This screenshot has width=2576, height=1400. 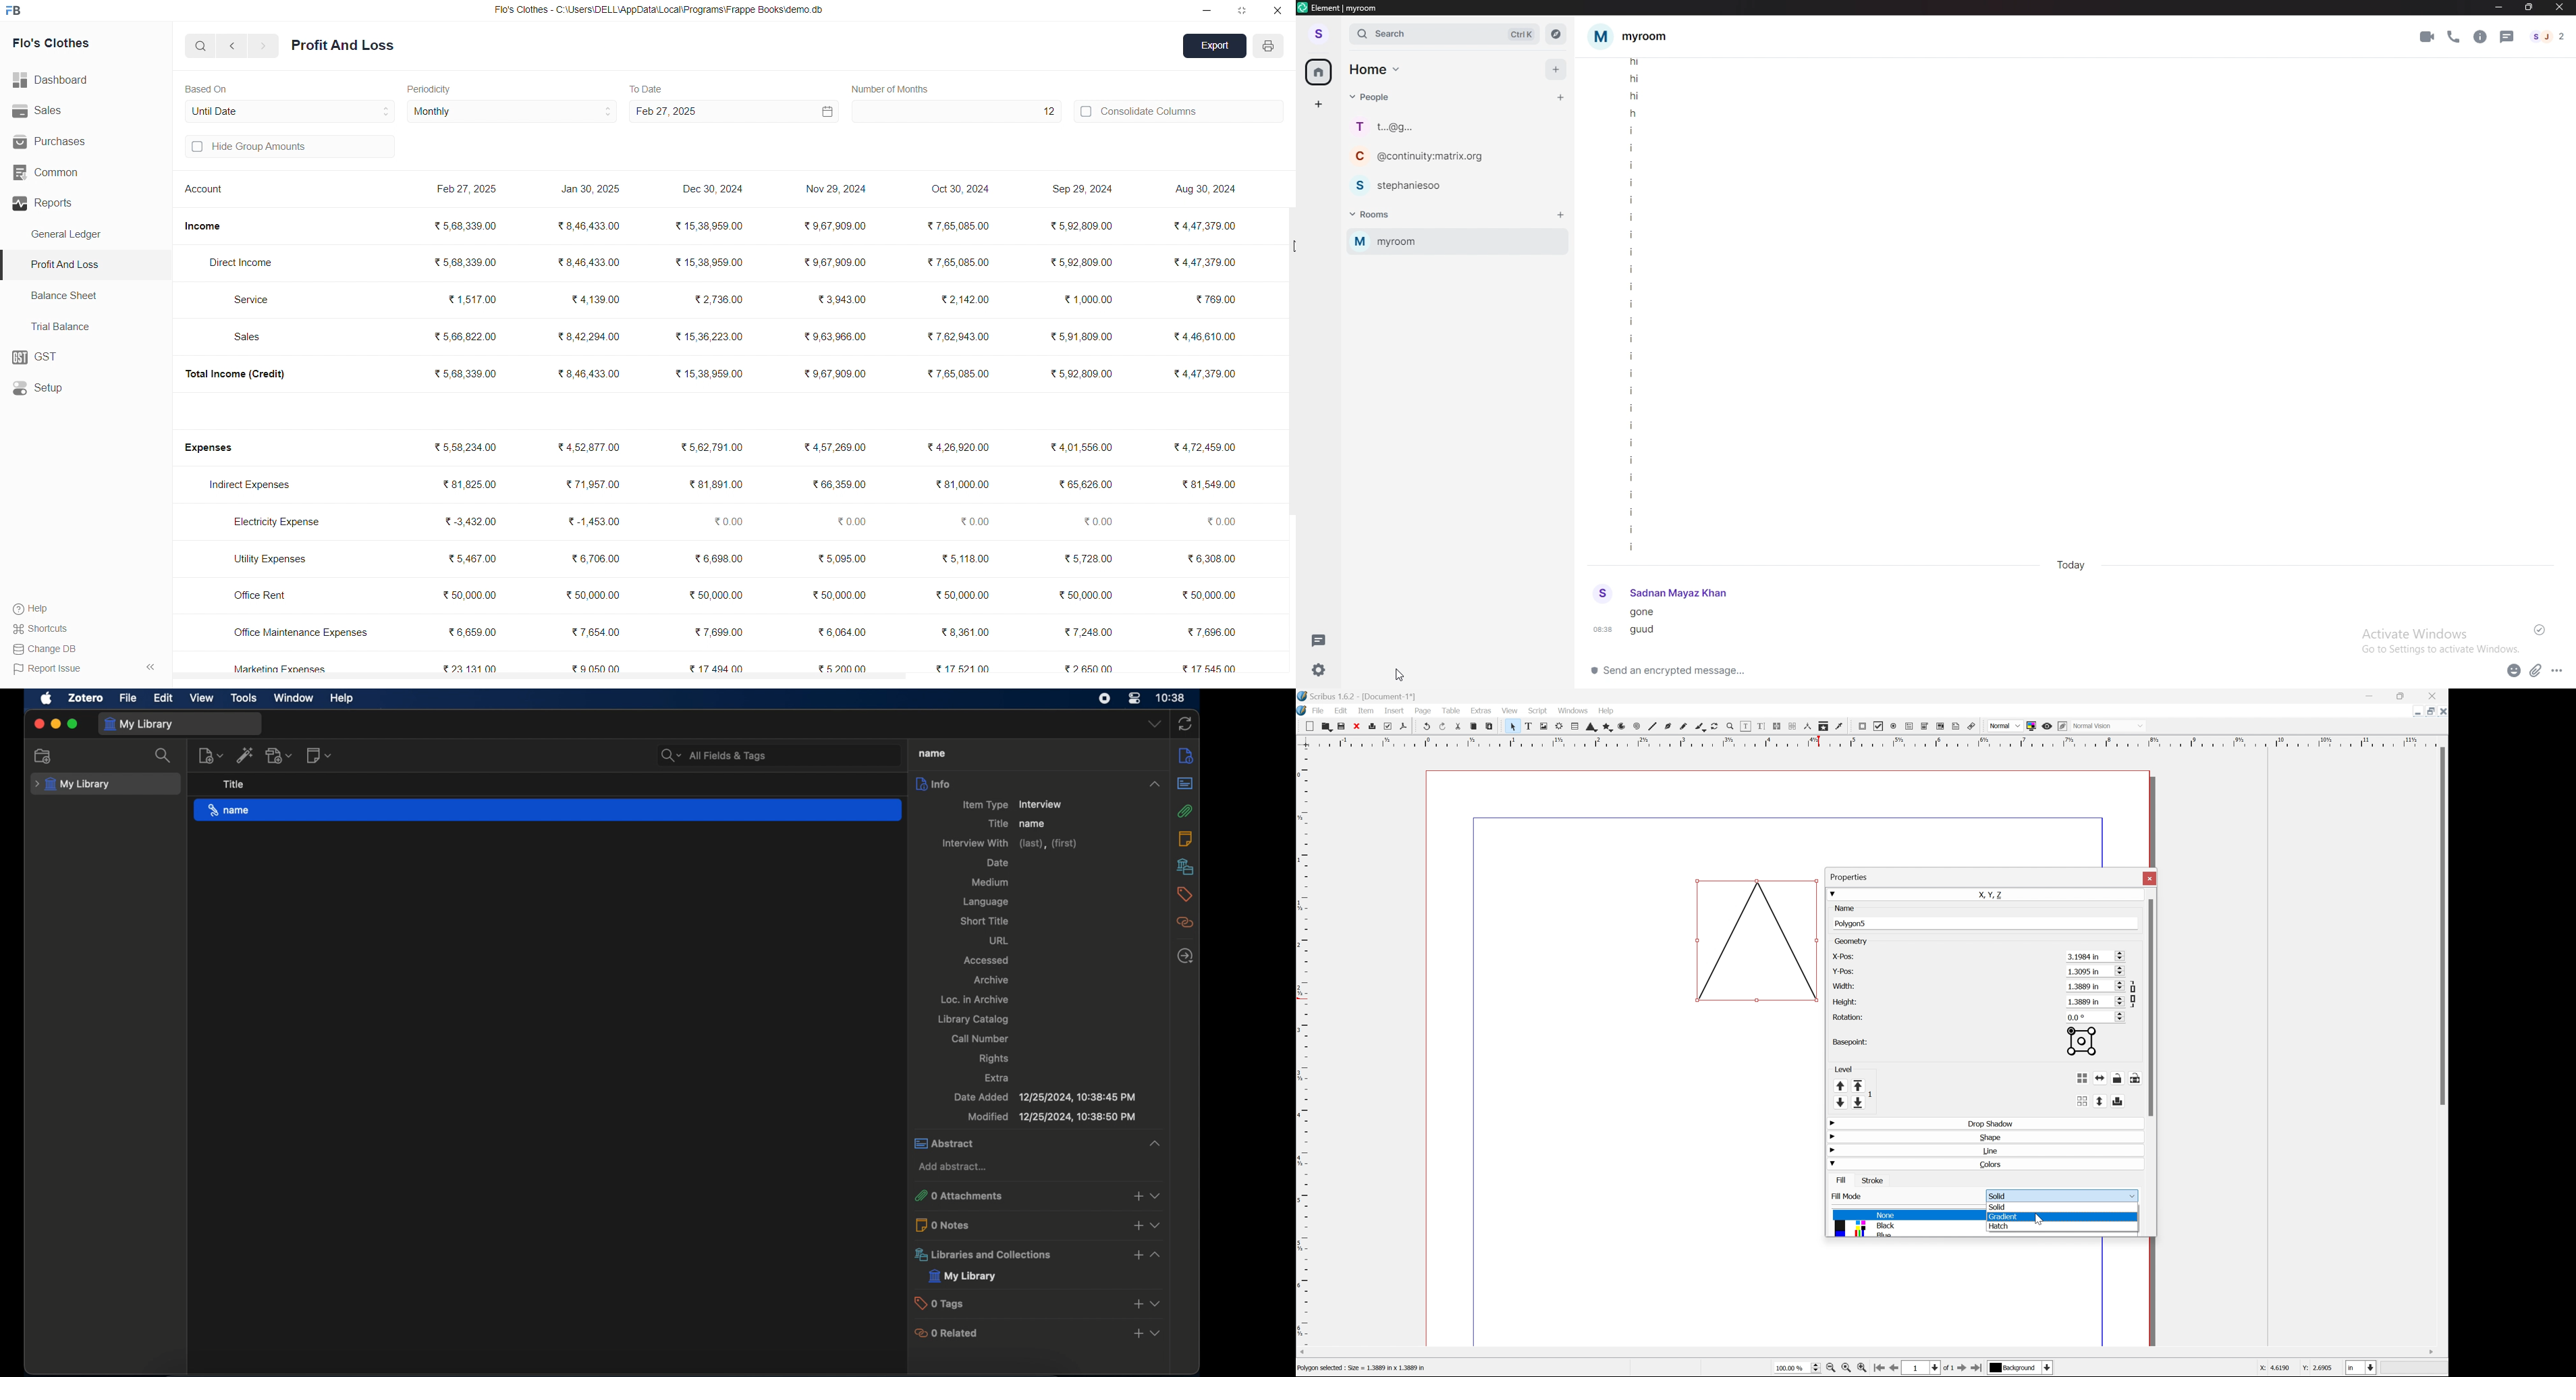 I want to click on Preview mode, so click(x=2047, y=726).